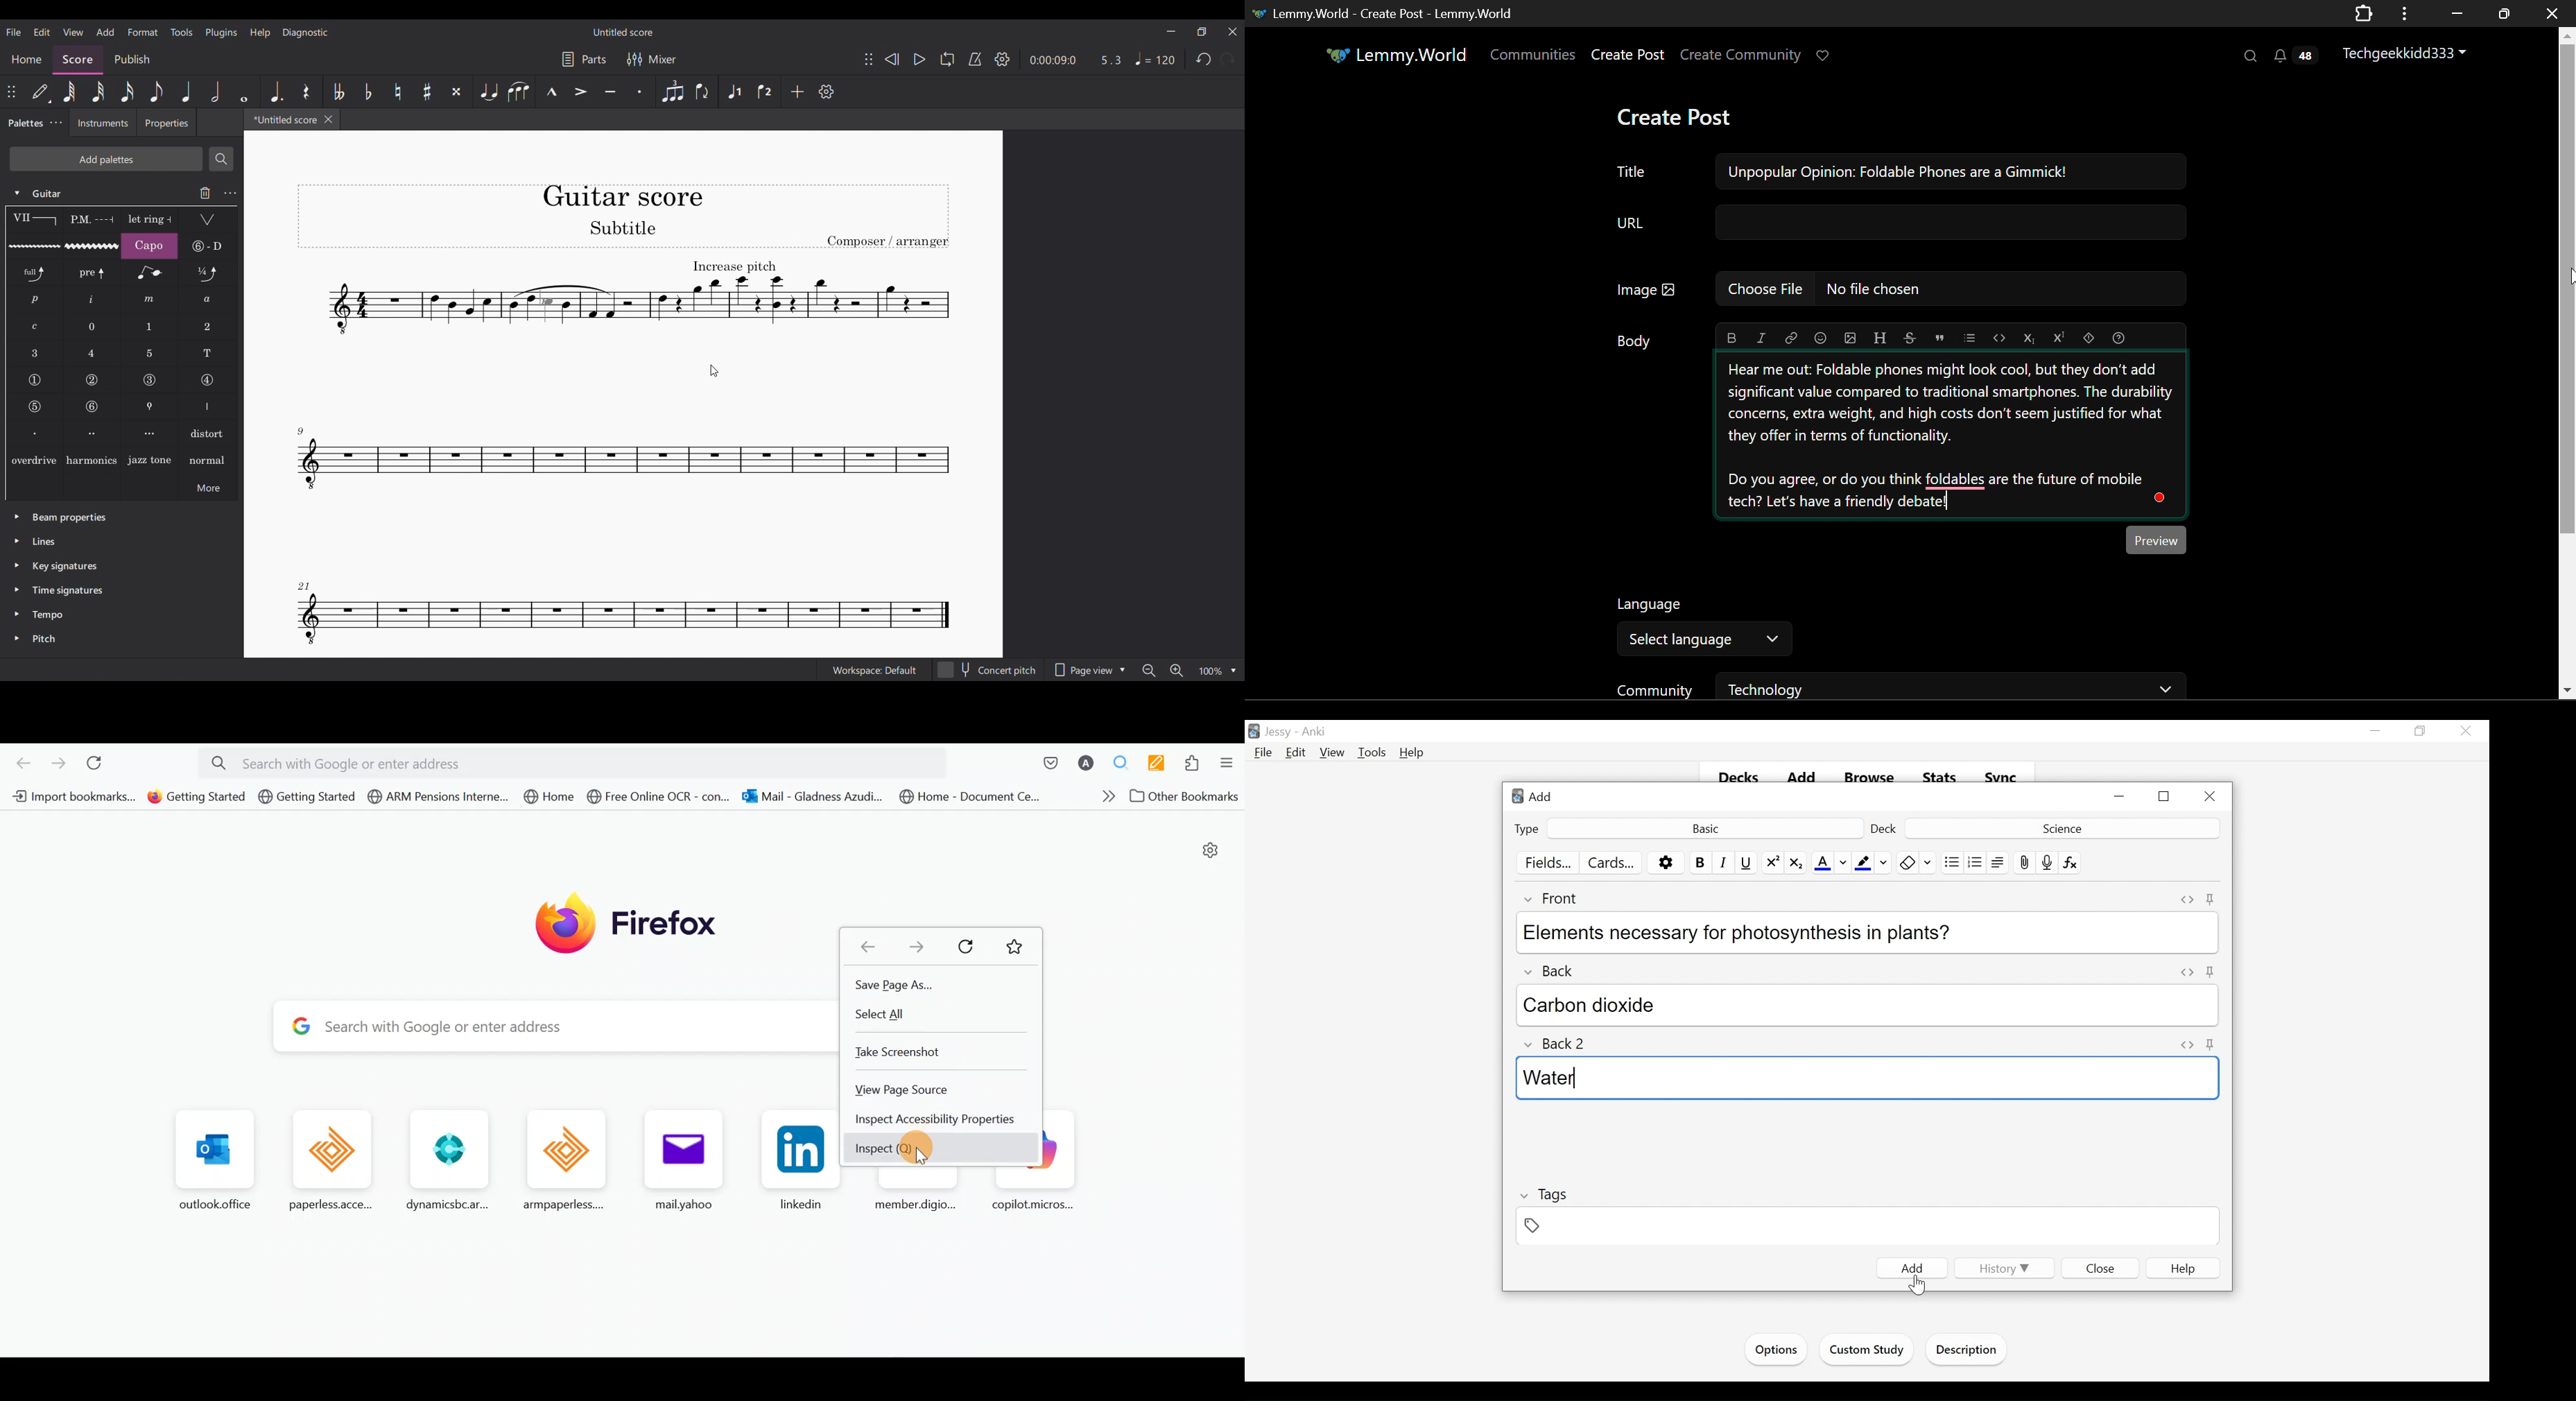  Describe the element at coordinates (610, 91) in the screenshot. I see `Tenuto` at that location.